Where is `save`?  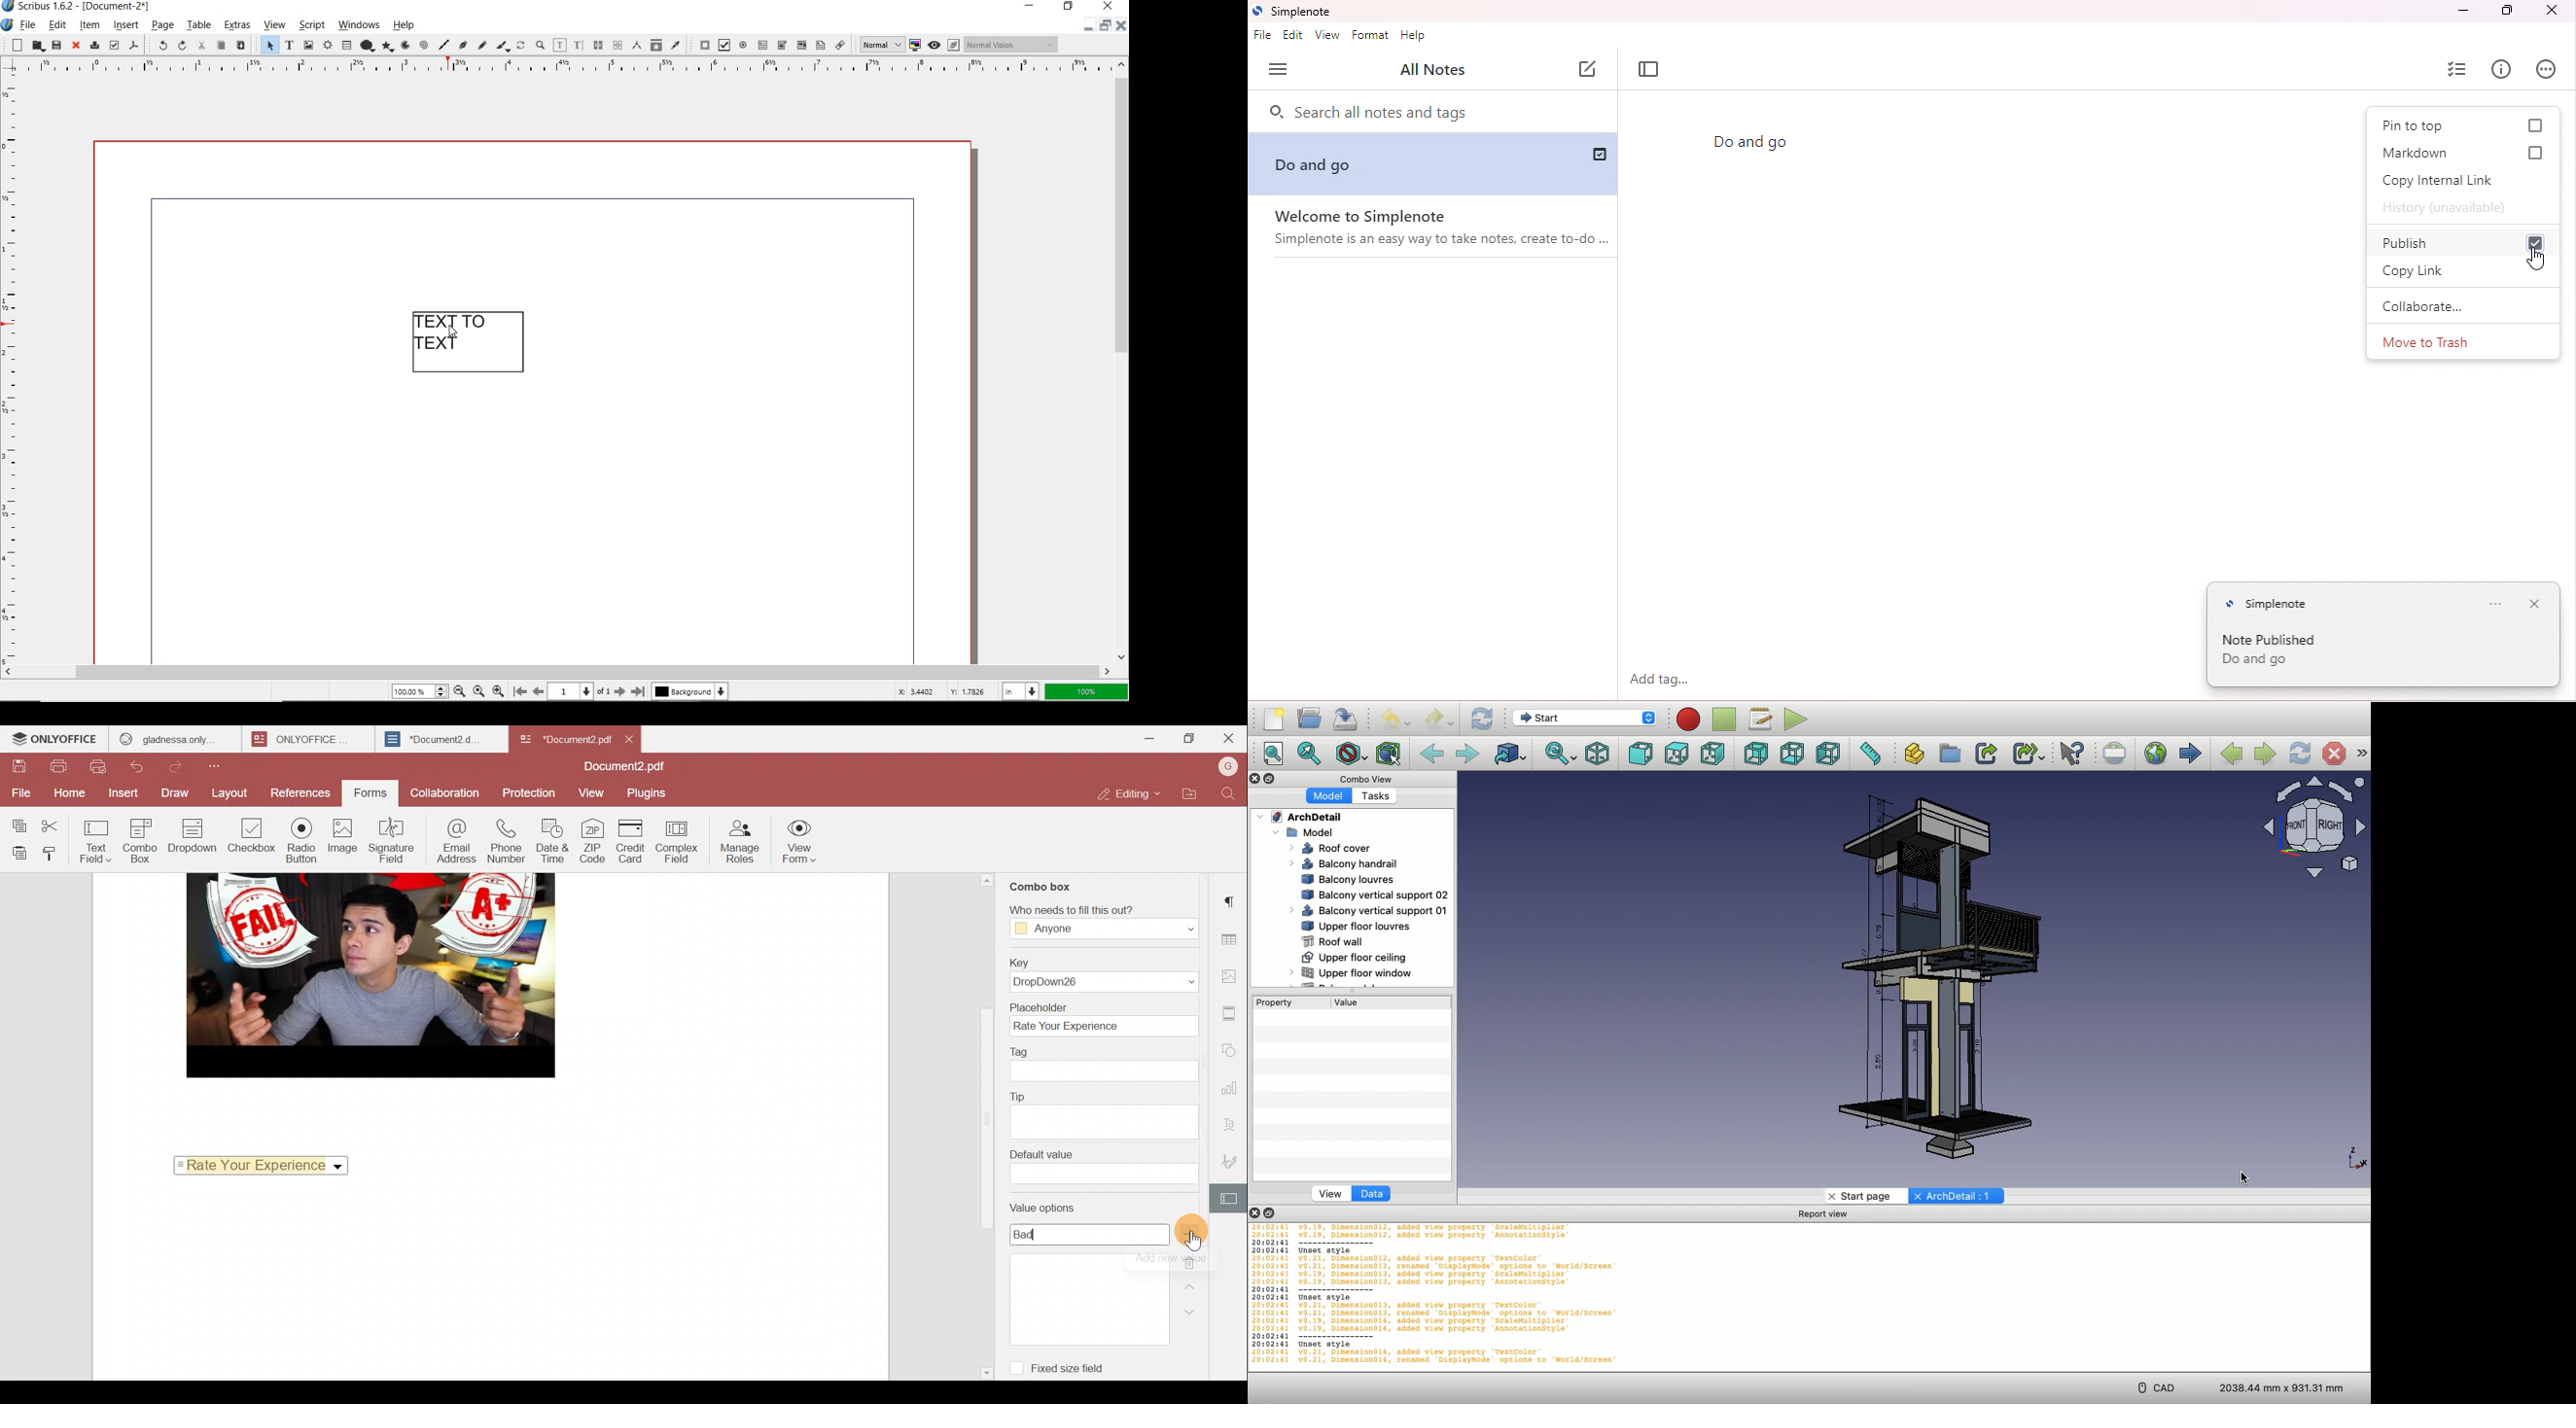
save is located at coordinates (56, 46).